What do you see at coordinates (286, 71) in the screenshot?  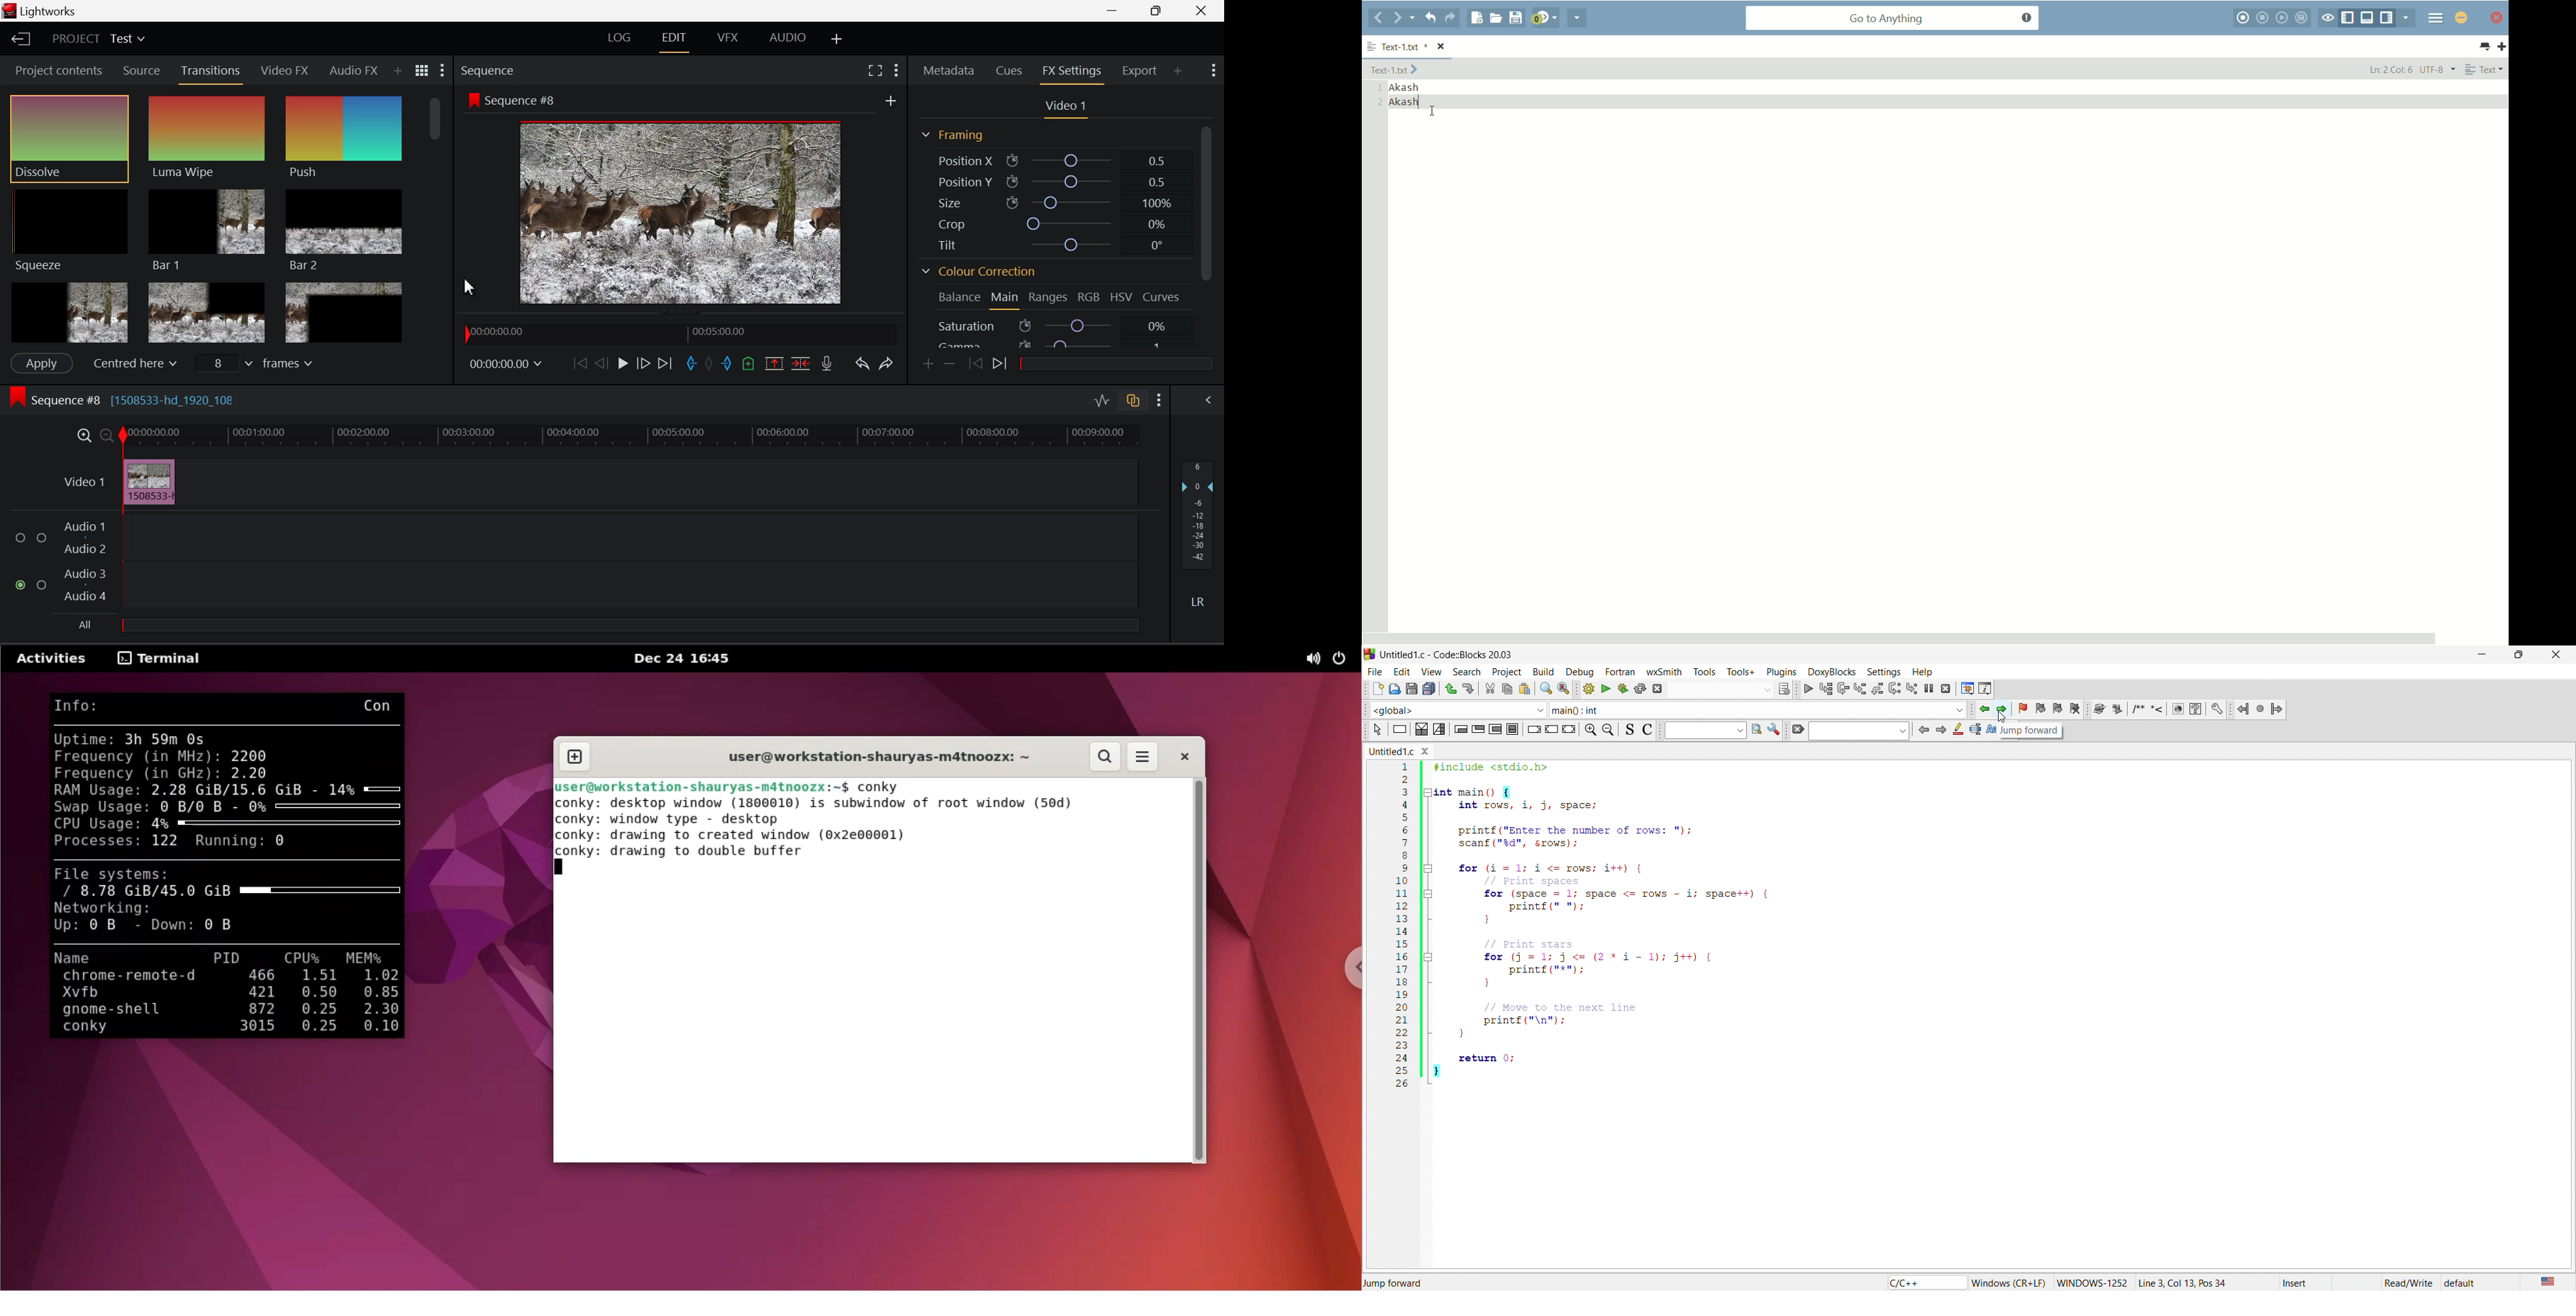 I see `Video FX` at bounding box center [286, 71].